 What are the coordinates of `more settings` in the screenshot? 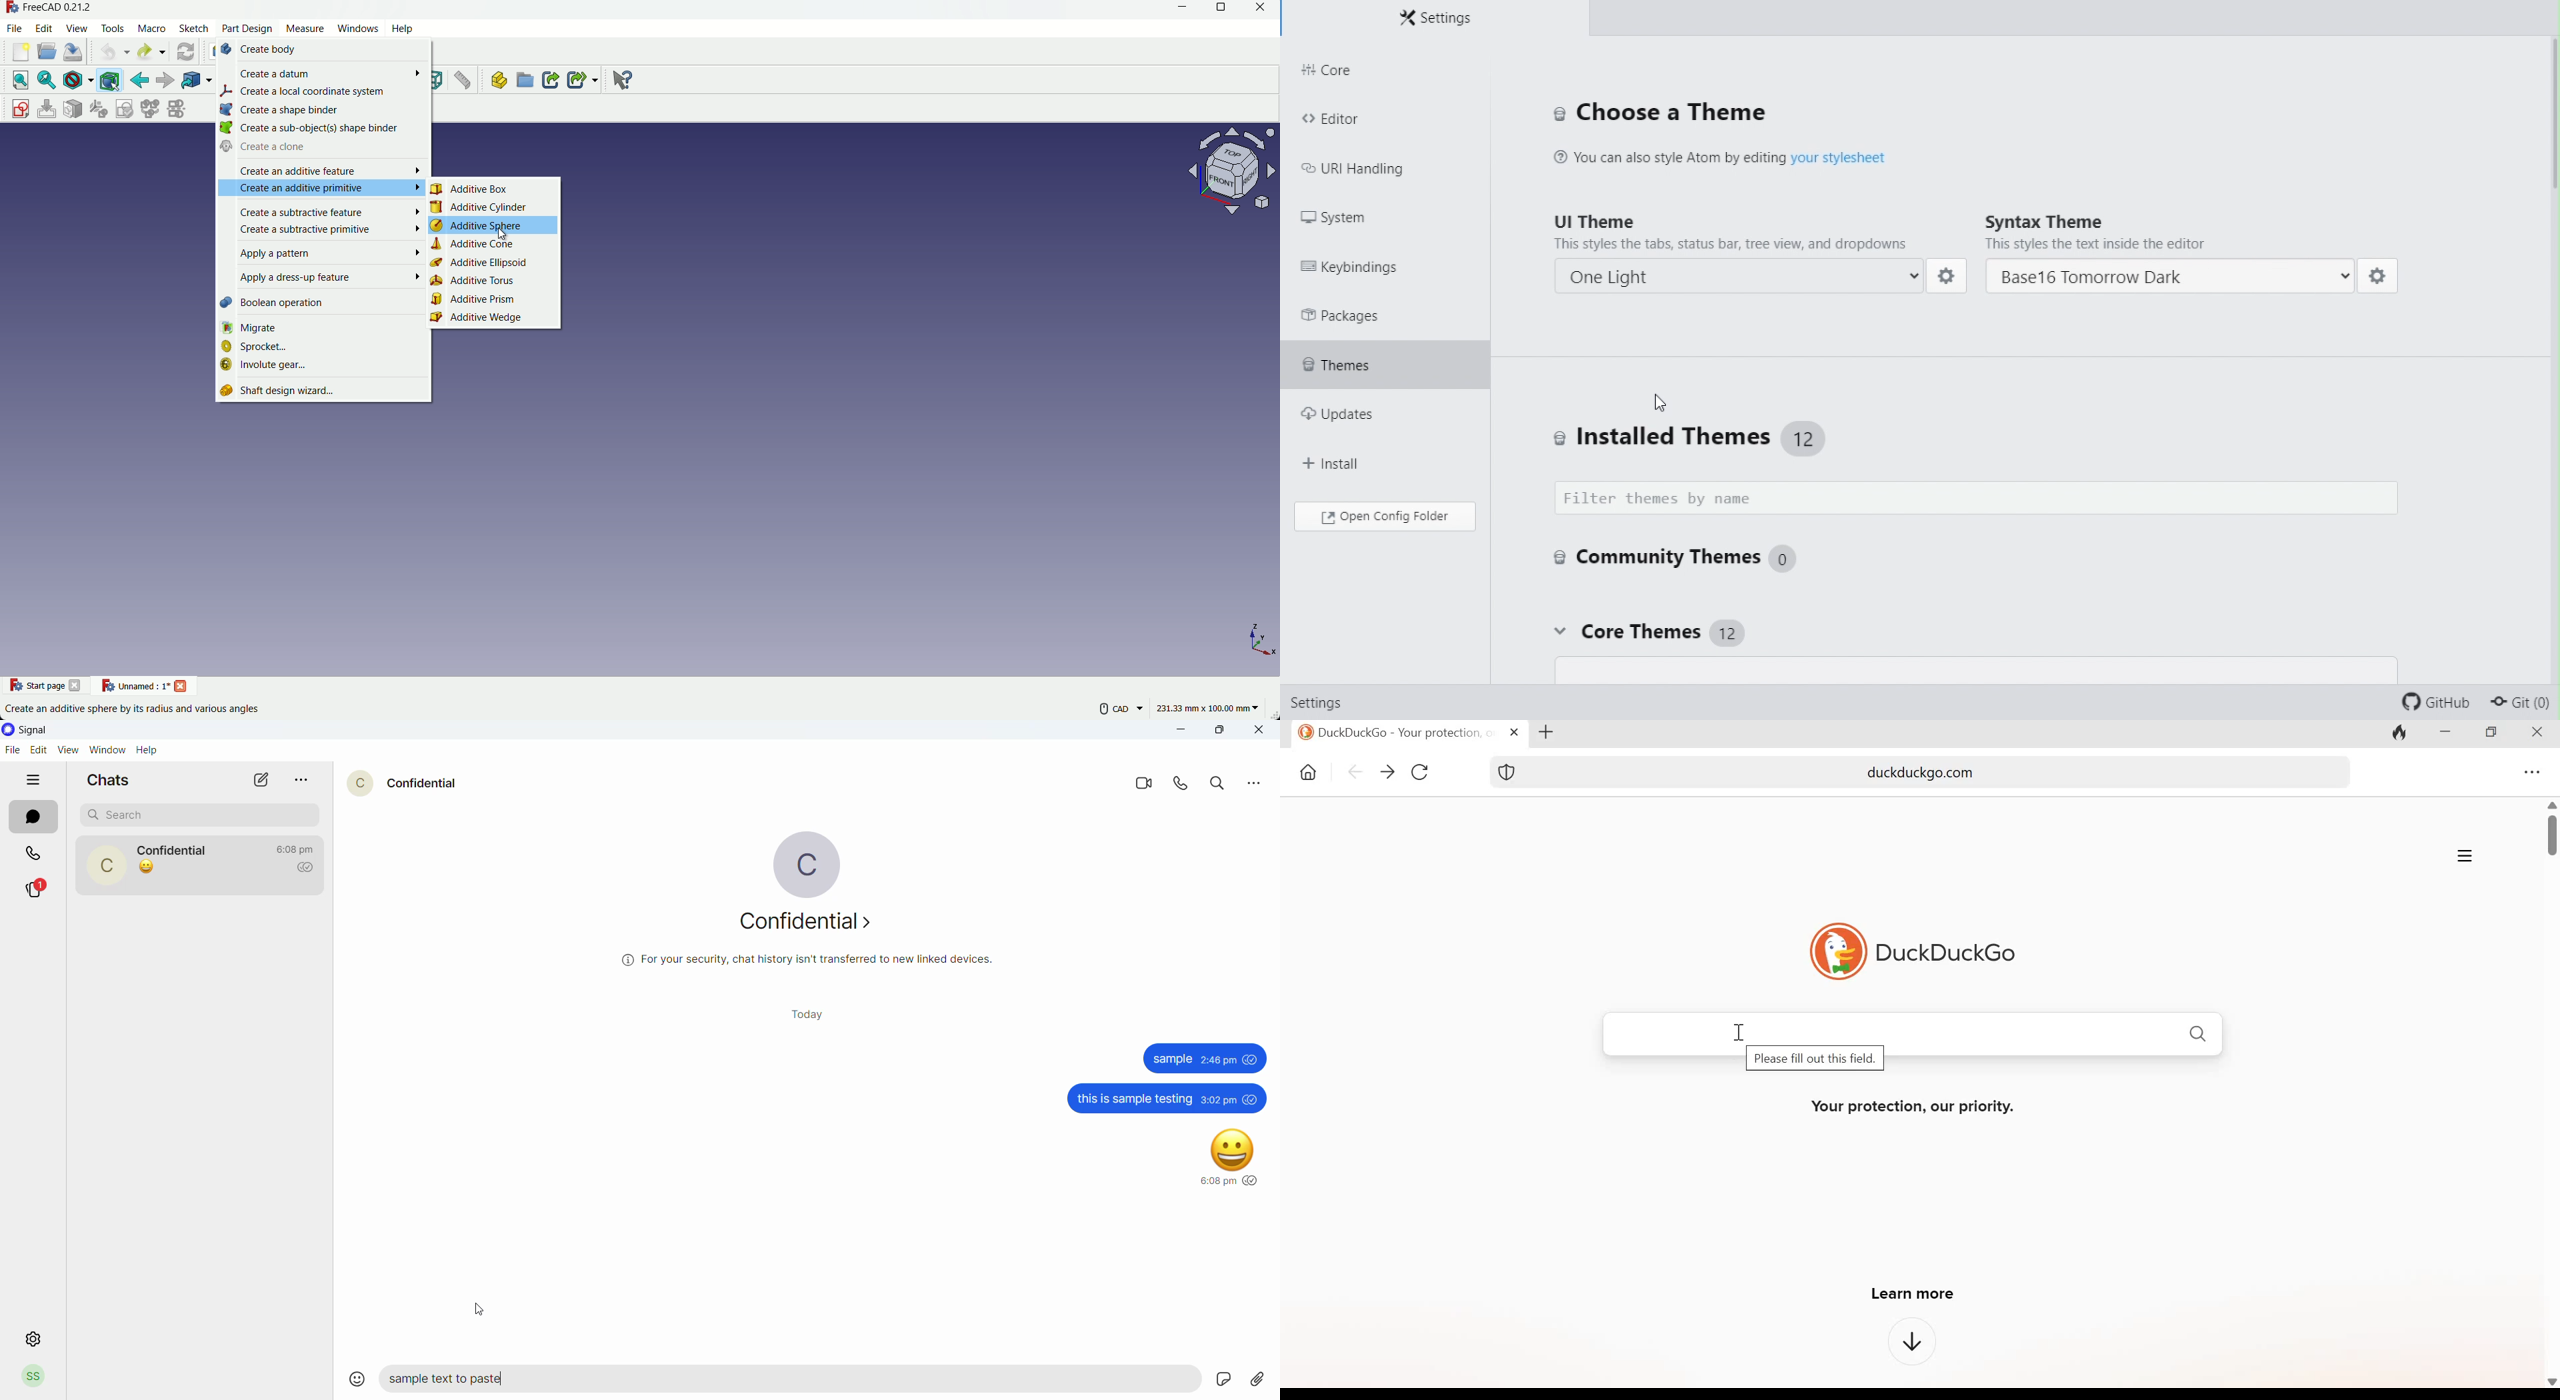 It's located at (1121, 707).